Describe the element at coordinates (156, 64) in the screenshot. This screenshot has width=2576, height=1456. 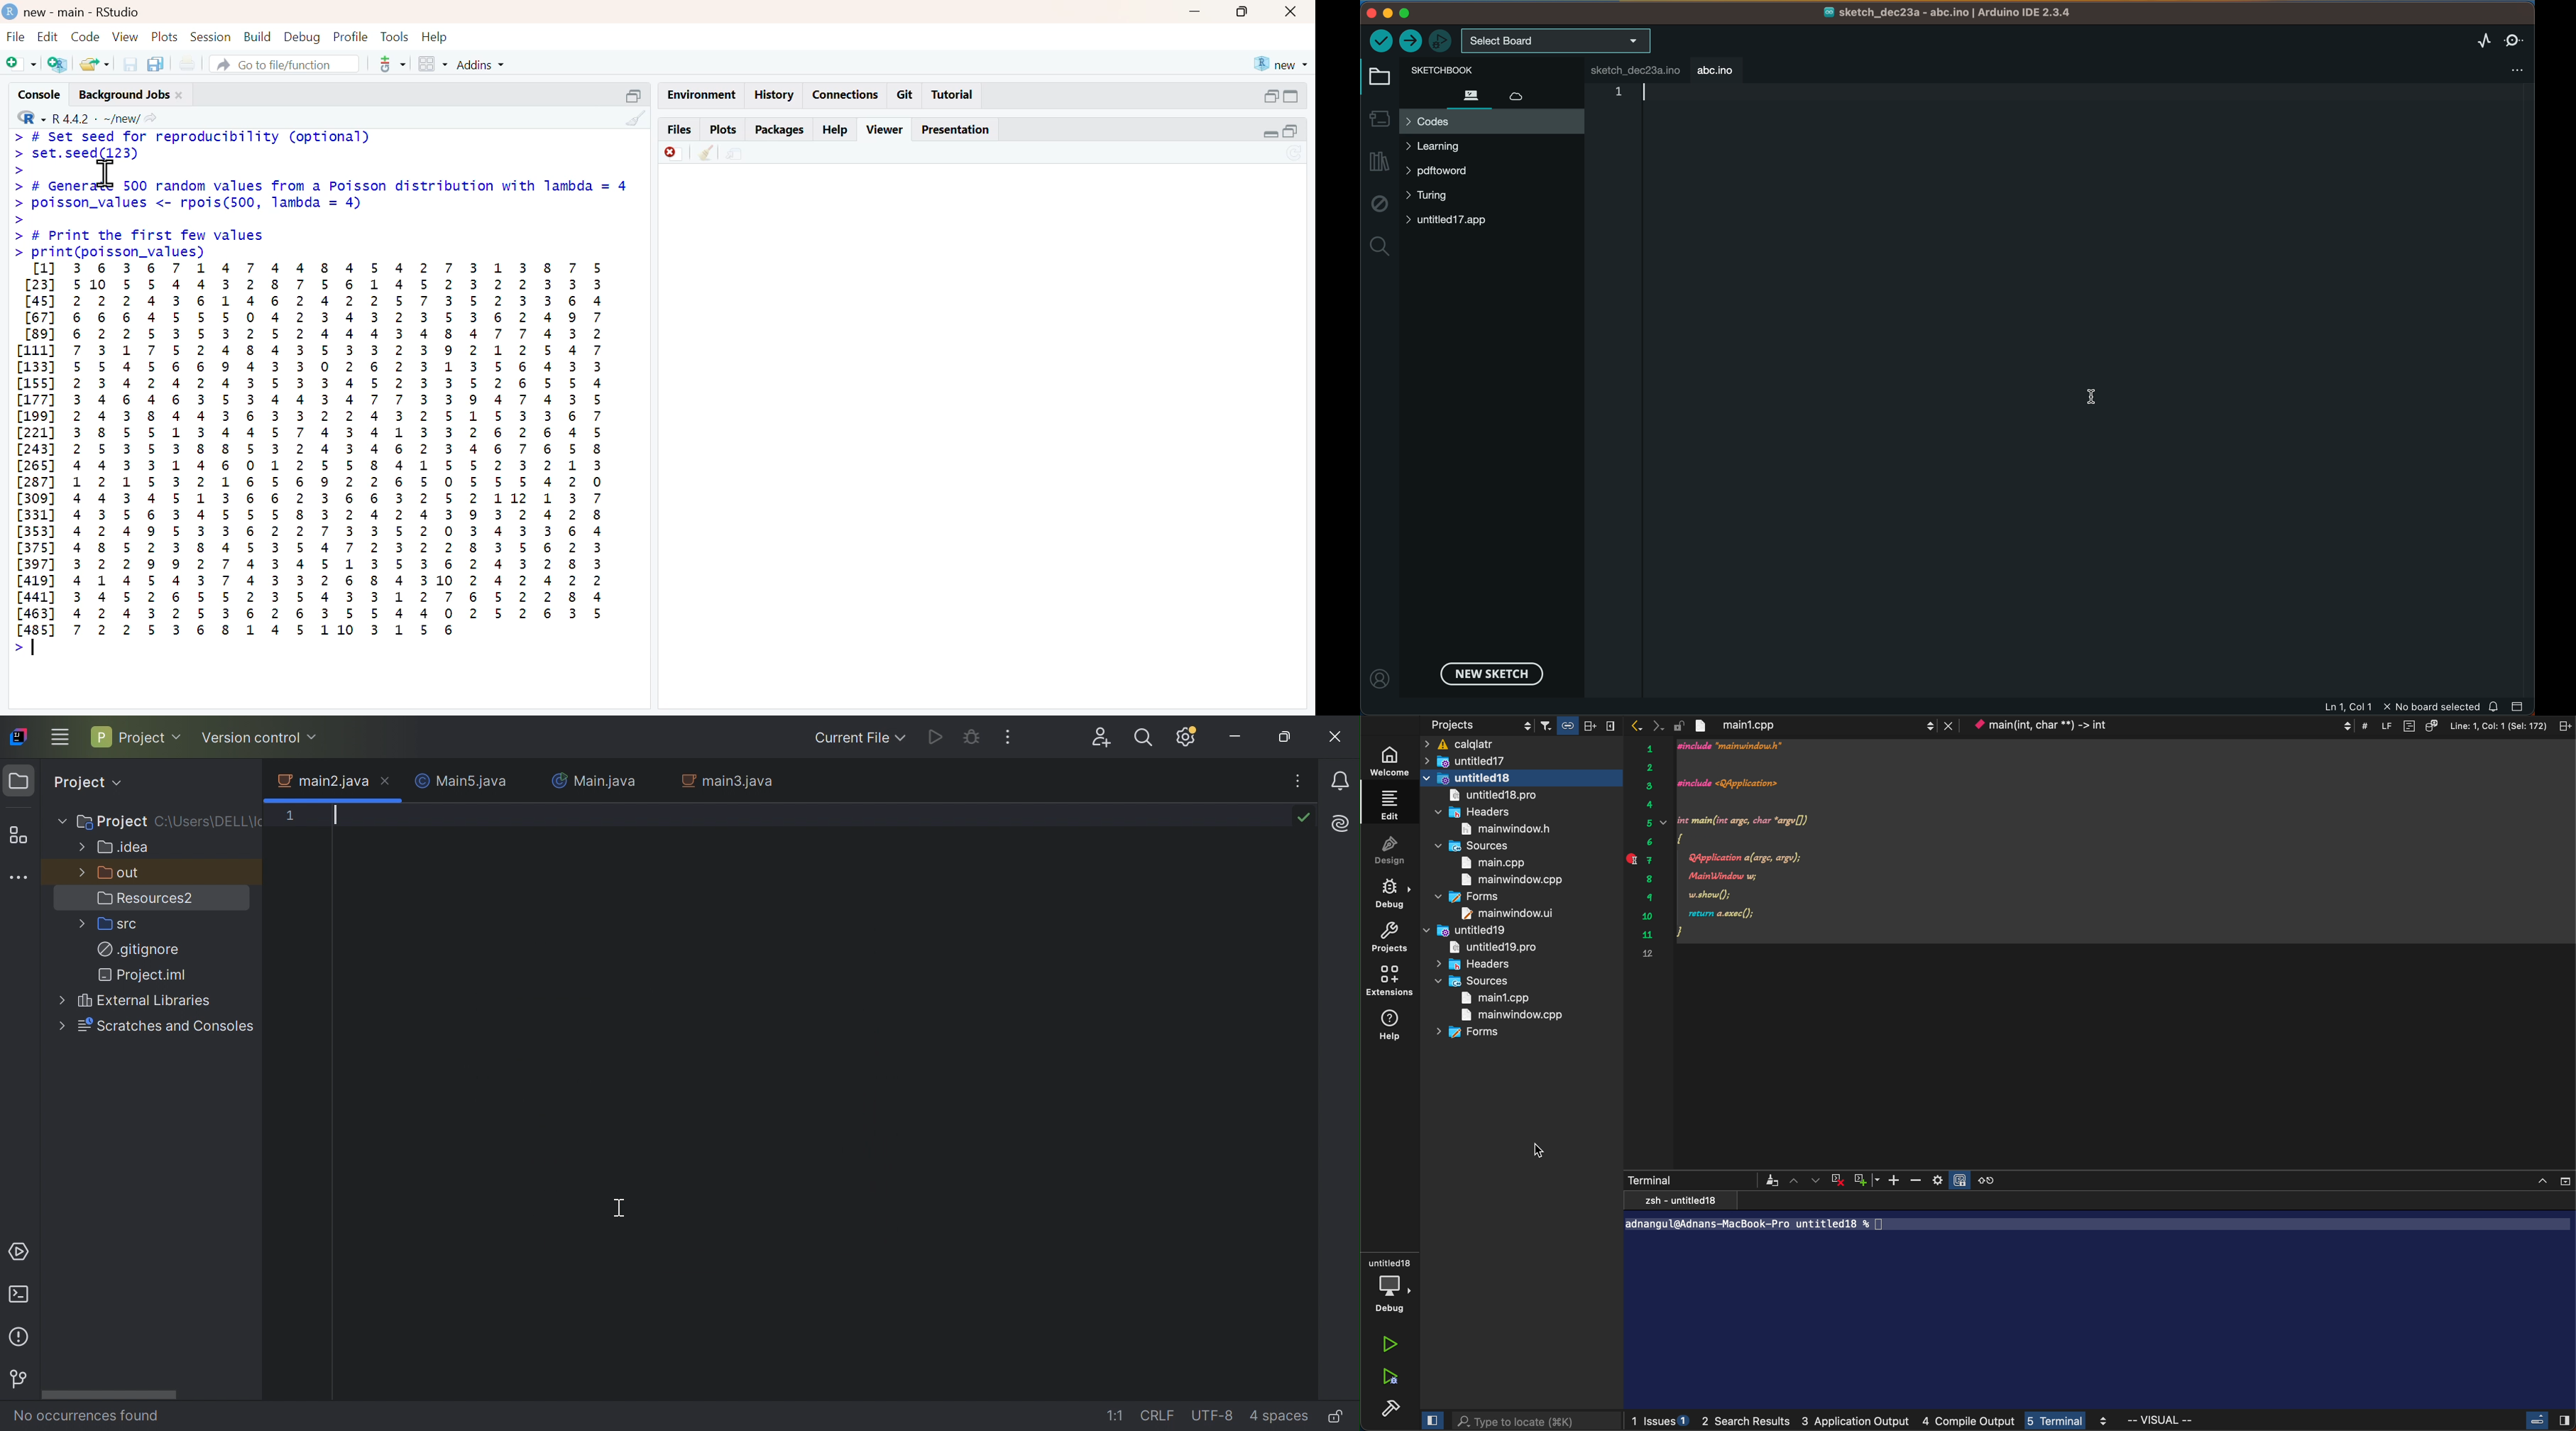
I see `copy` at that location.